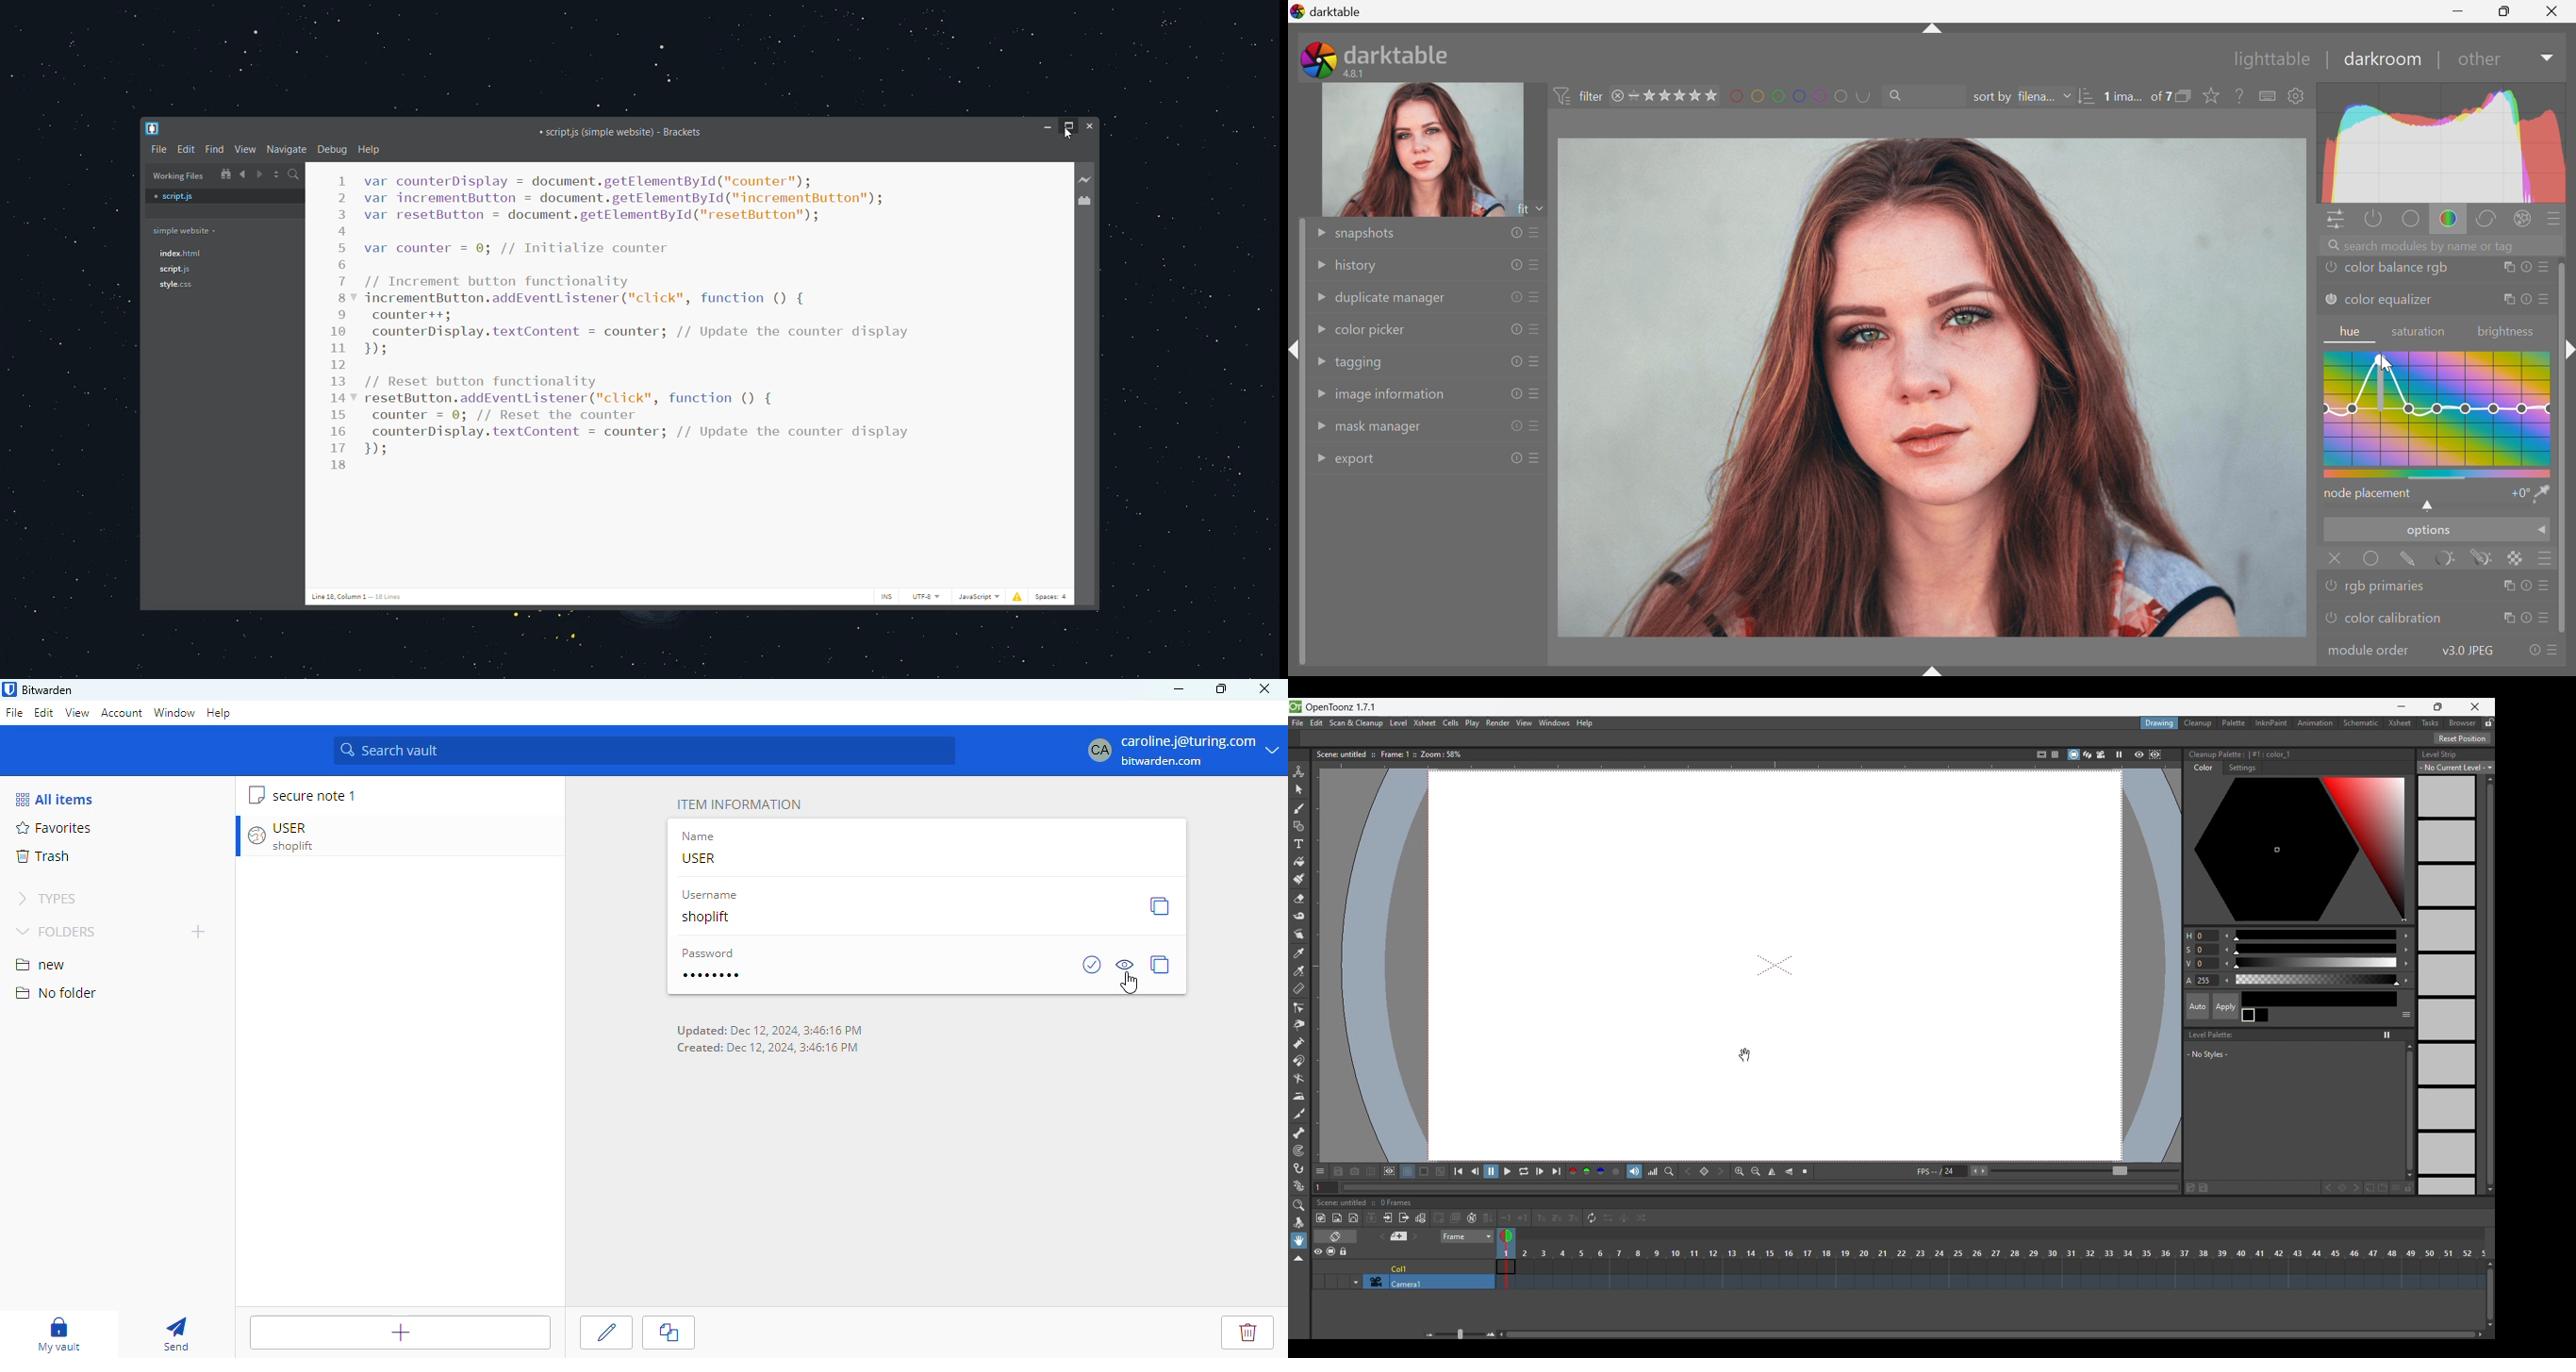  Describe the element at coordinates (1091, 126) in the screenshot. I see `close` at that location.